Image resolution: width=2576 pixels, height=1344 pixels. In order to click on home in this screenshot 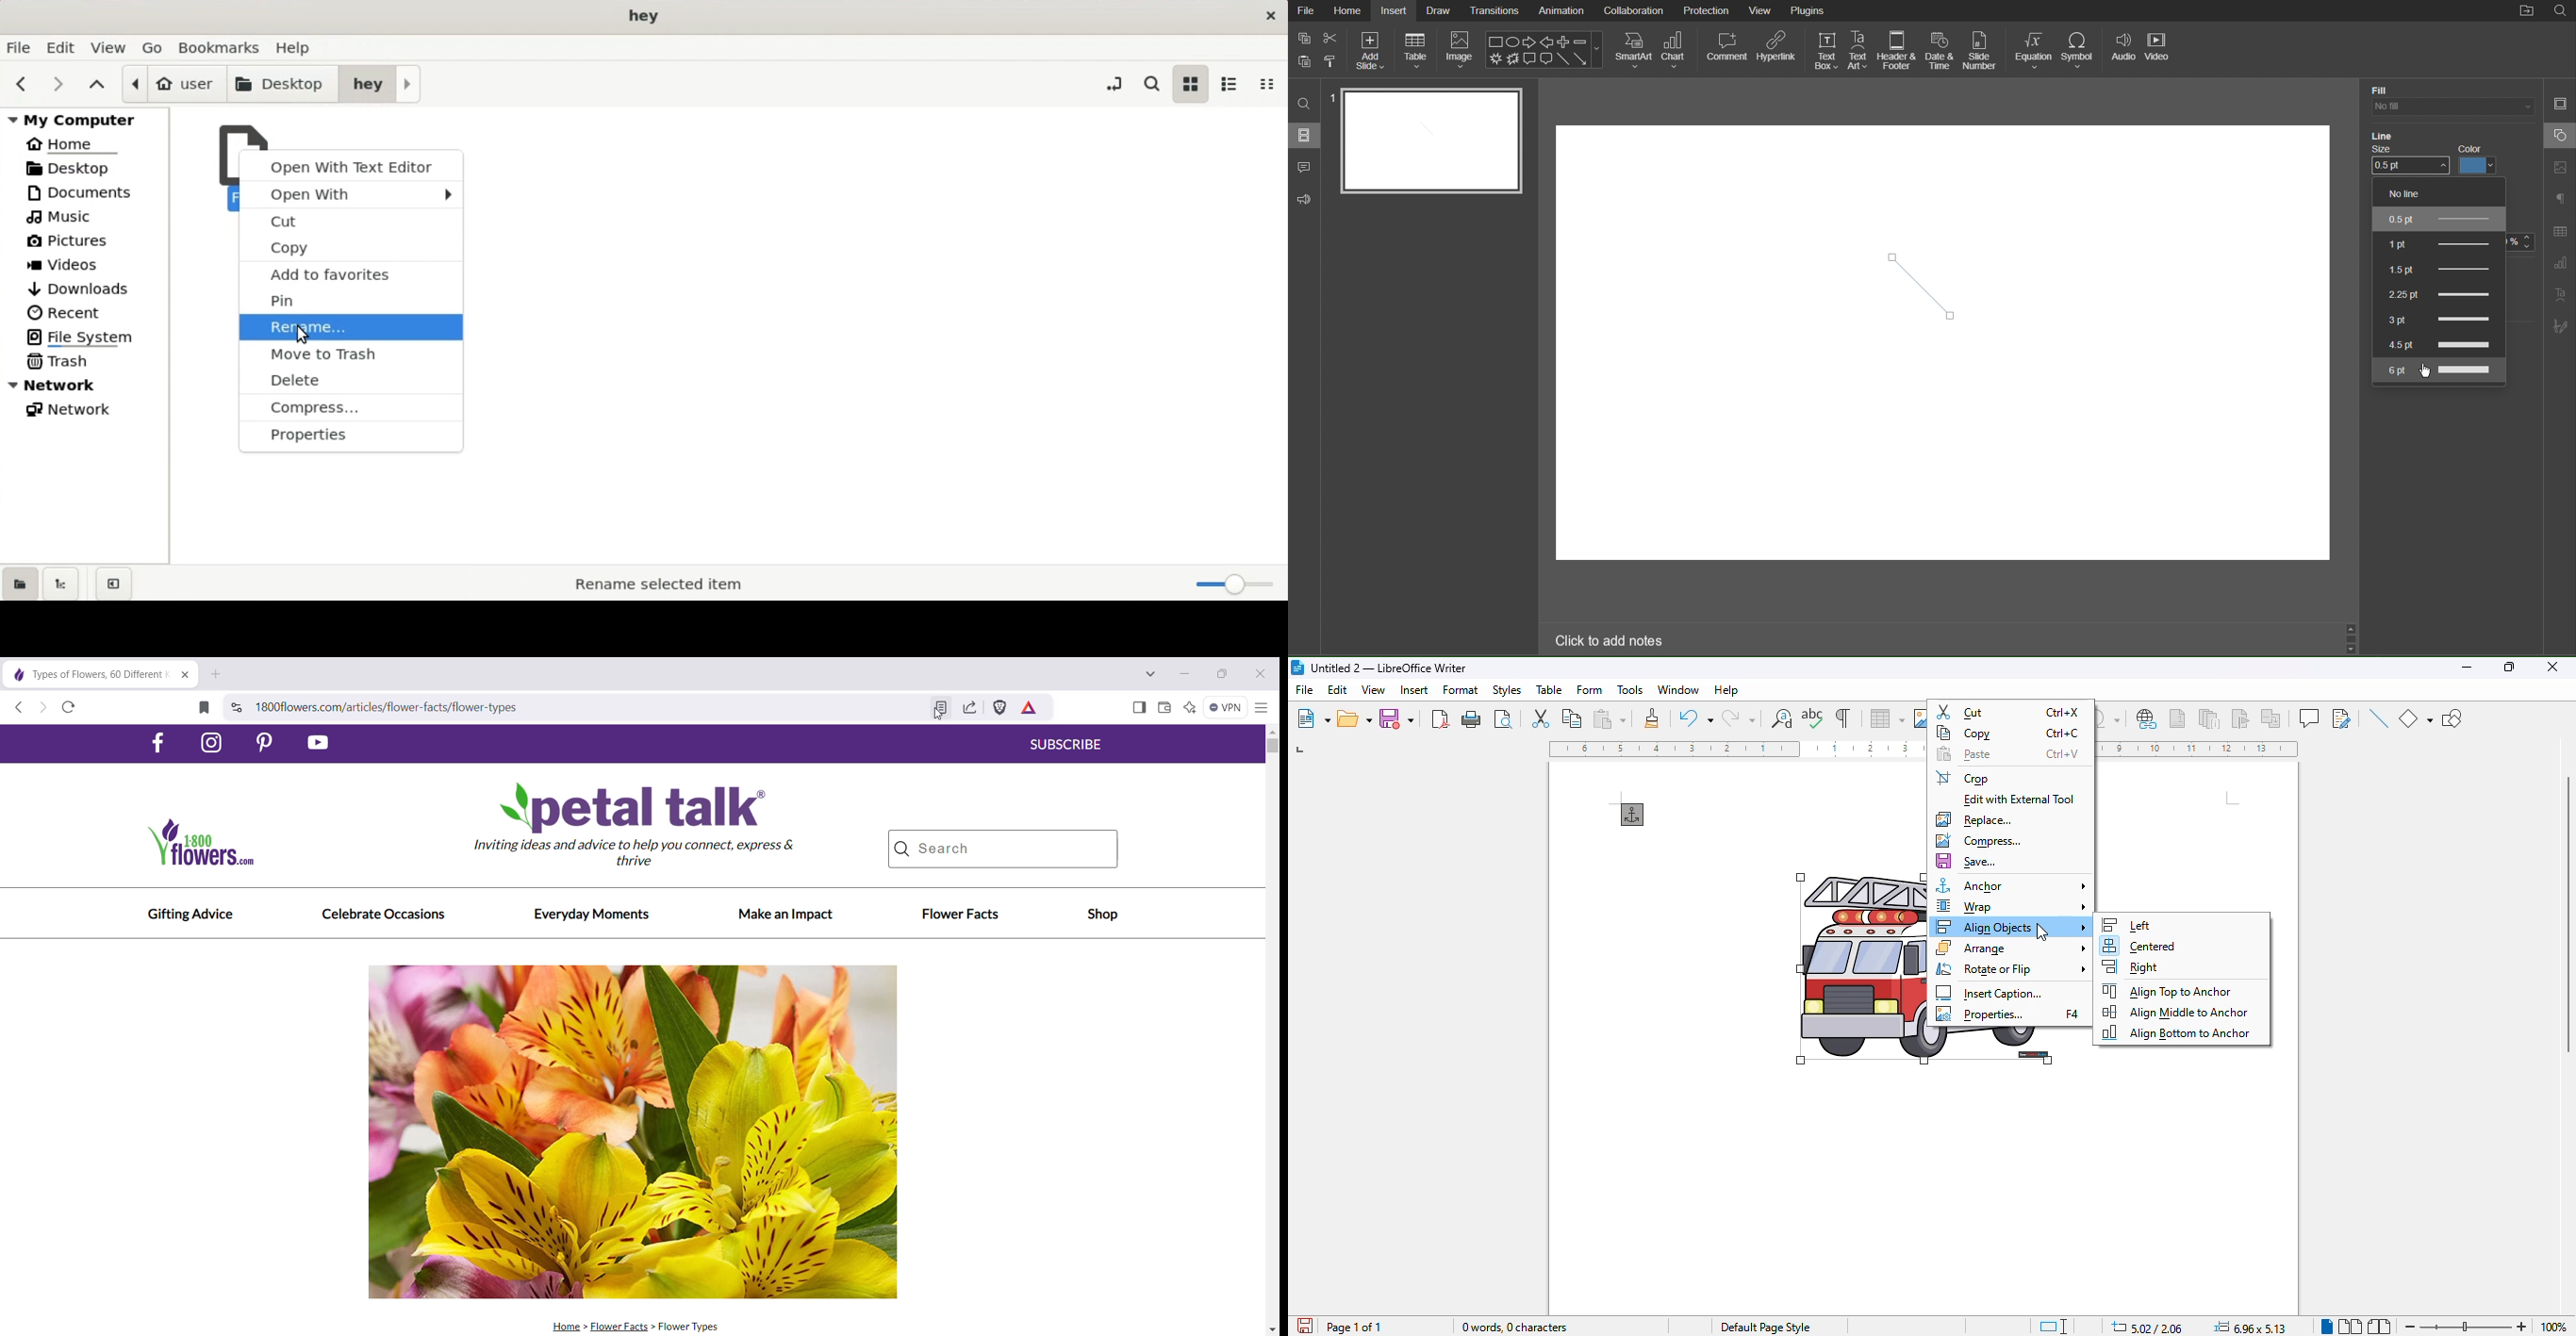, I will do `click(75, 143)`.